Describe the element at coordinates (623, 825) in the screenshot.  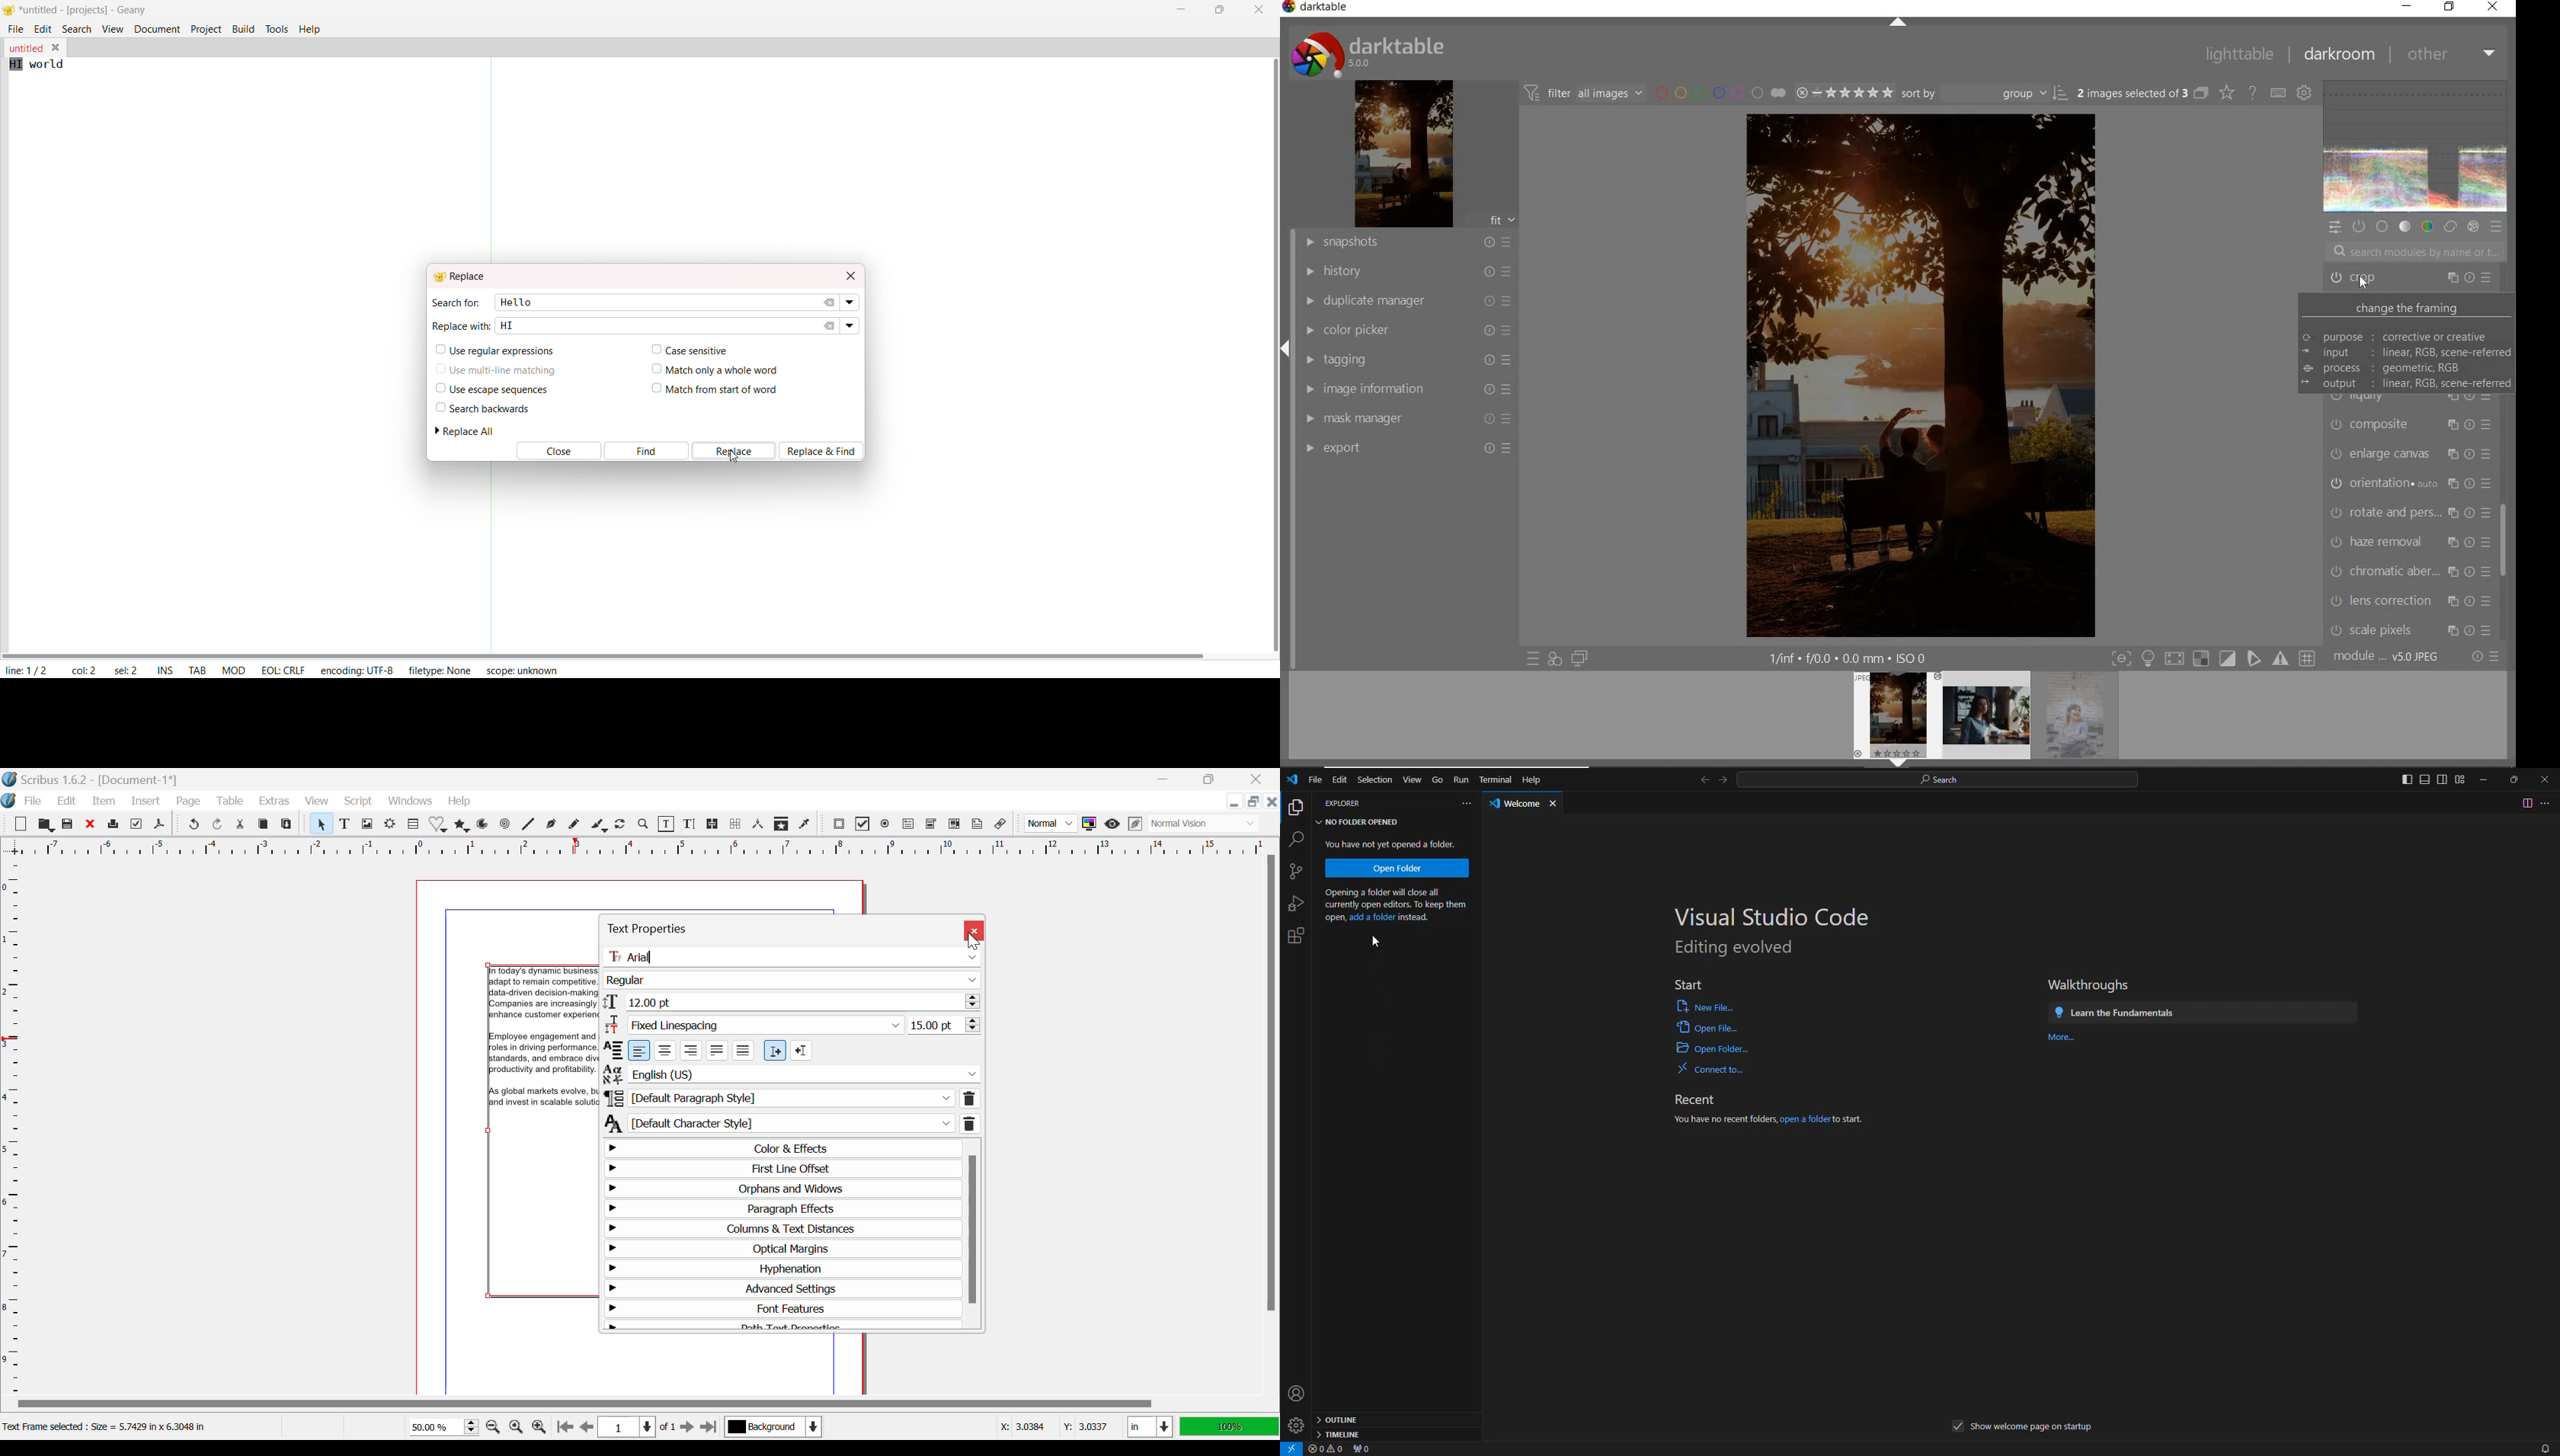
I see `Refresh` at that location.